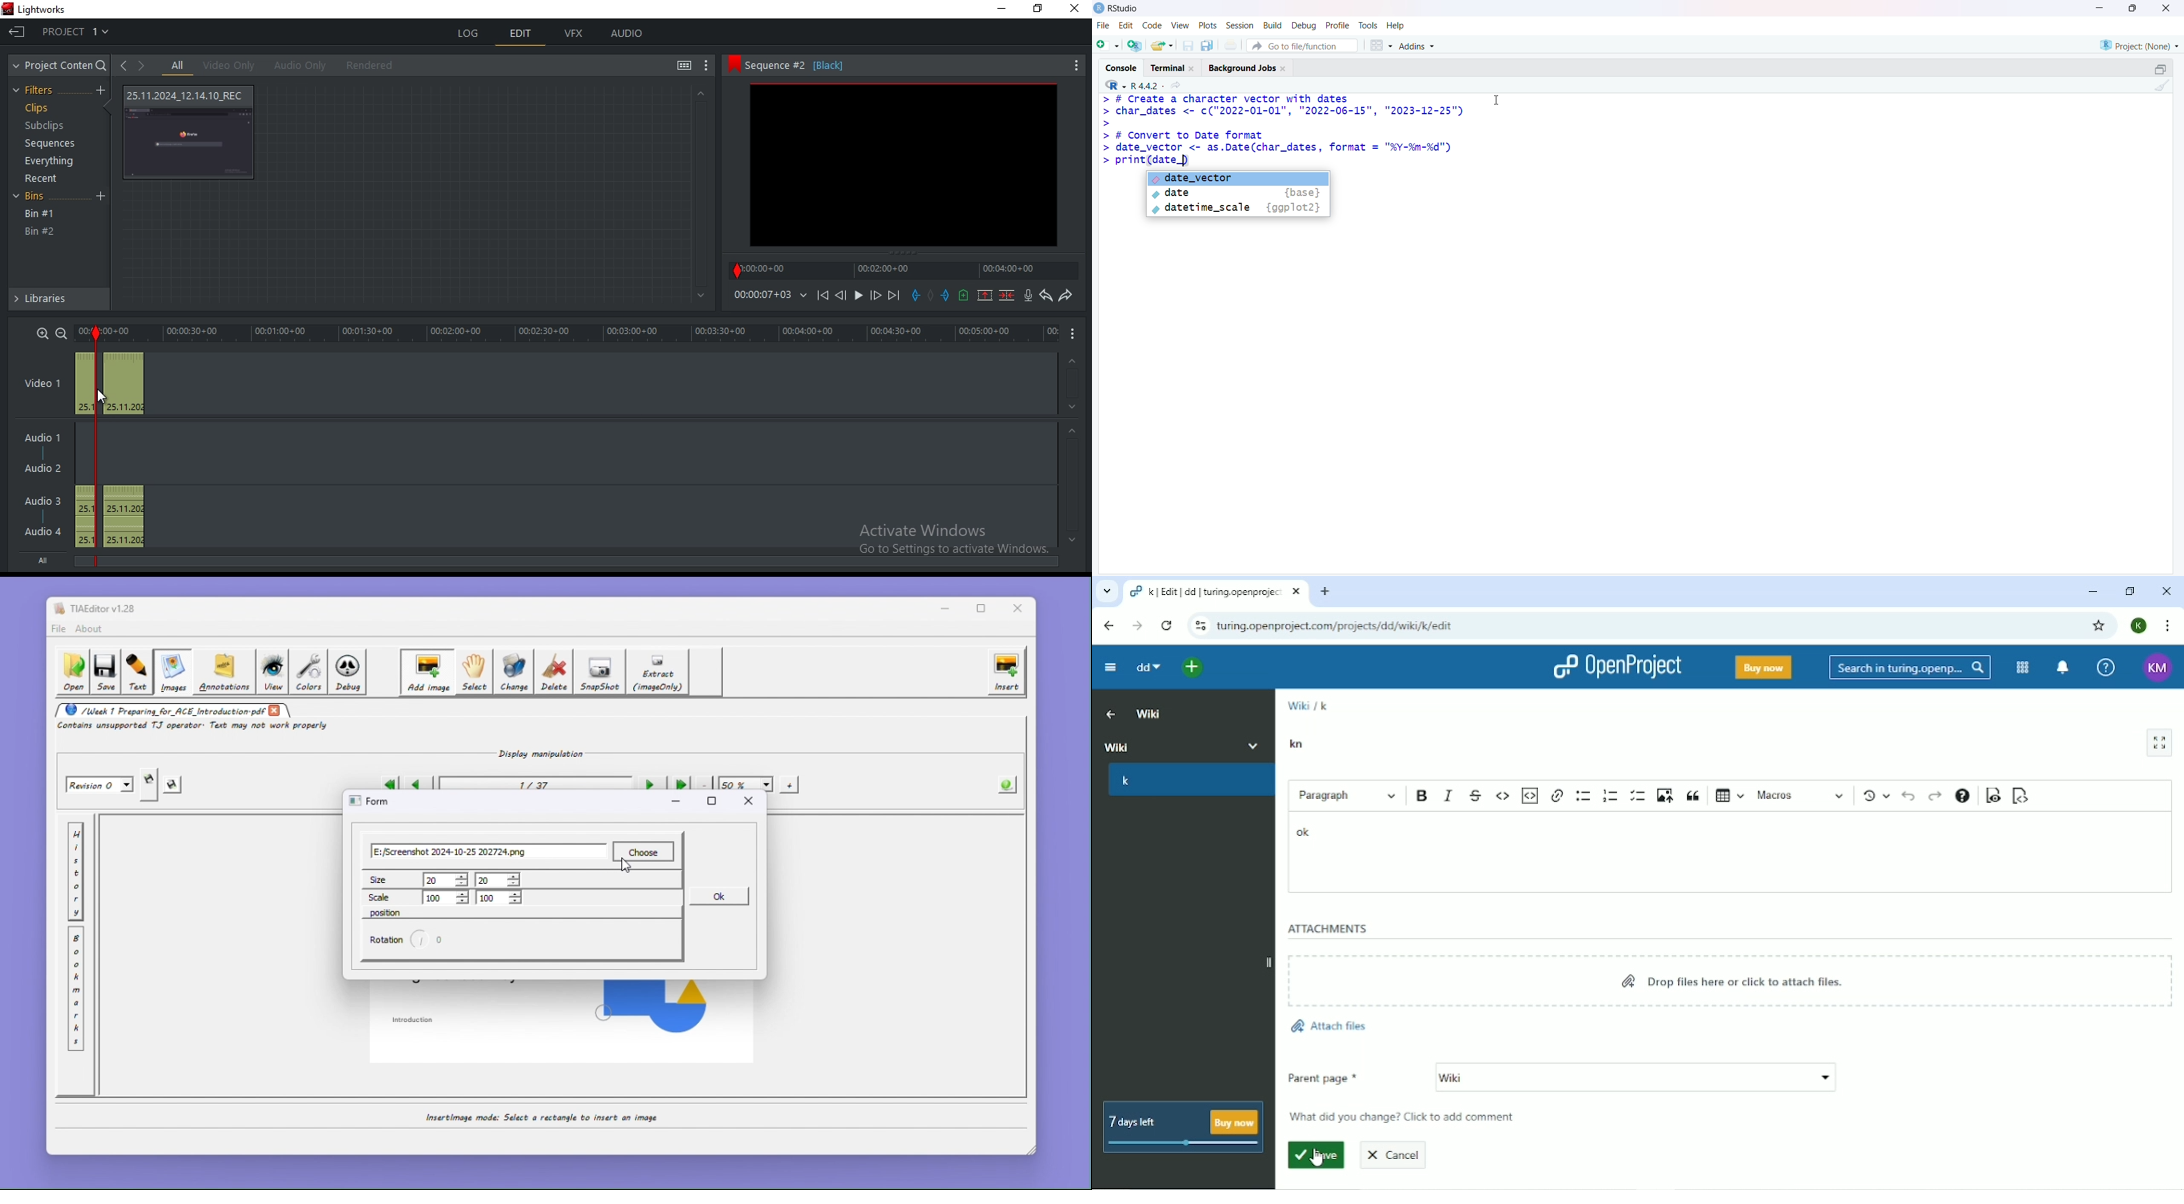 This screenshot has height=1204, width=2184. I want to click on Active windows, so click(947, 536).